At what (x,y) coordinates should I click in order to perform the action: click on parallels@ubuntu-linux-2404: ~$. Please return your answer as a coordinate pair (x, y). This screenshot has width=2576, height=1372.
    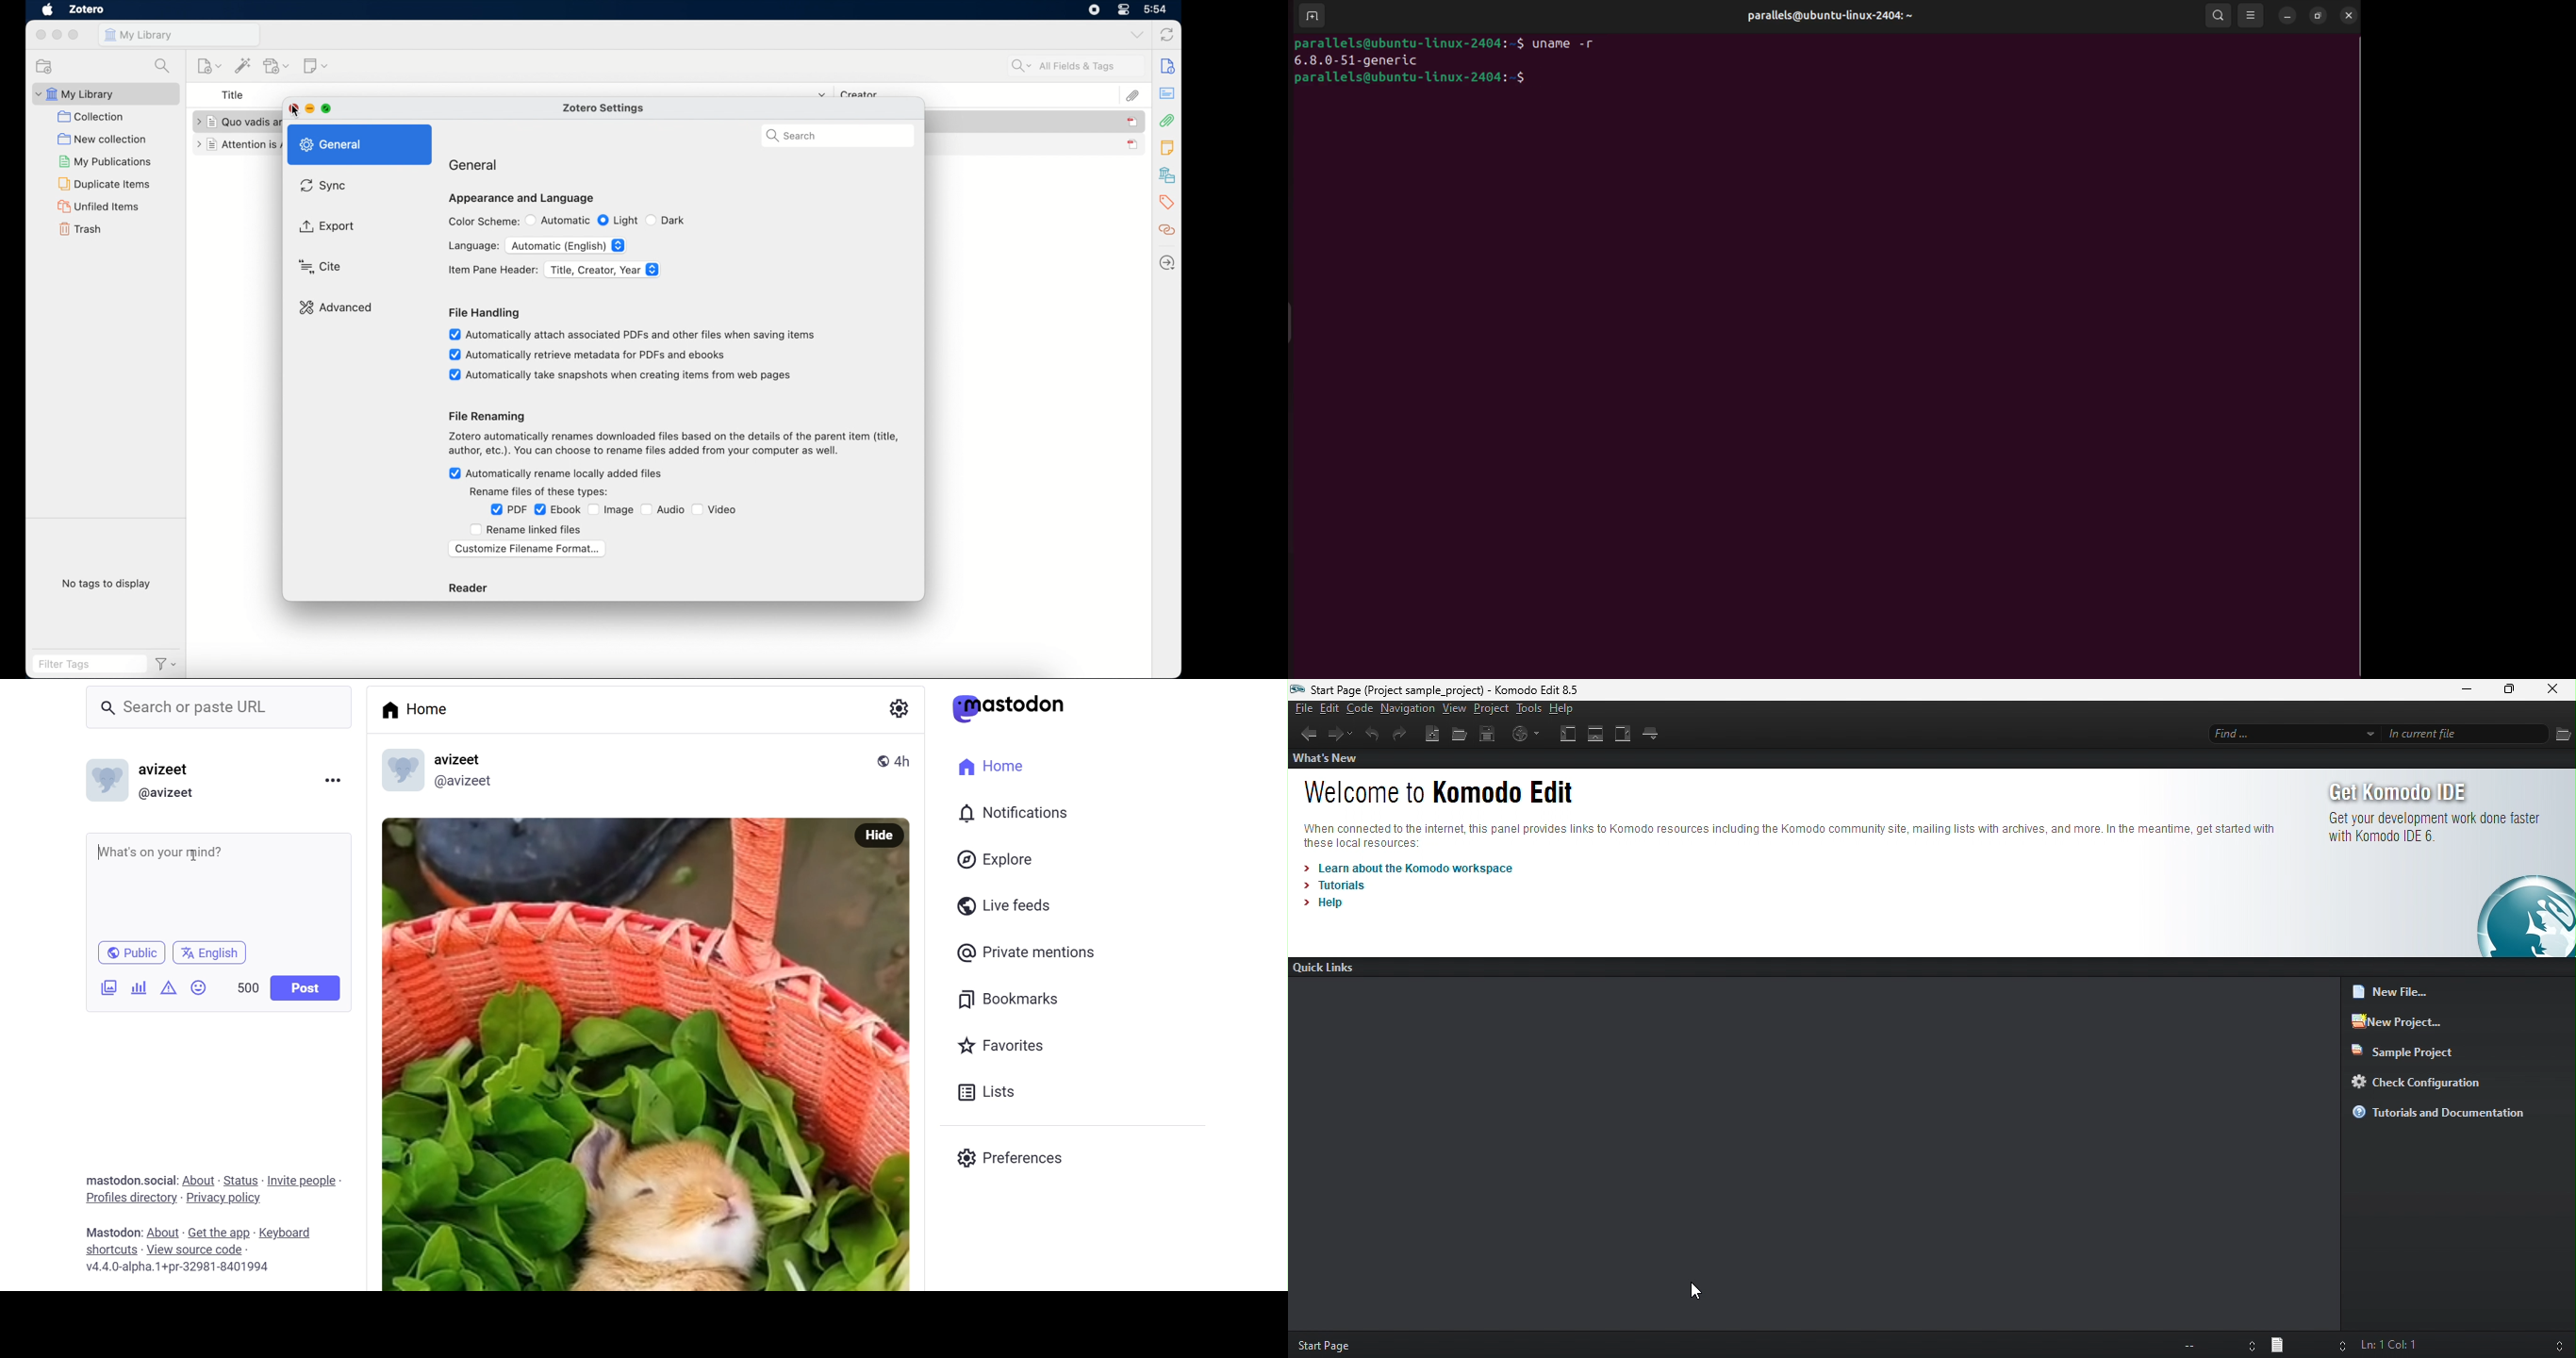
    Looking at the image, I should click on (1435, 78).